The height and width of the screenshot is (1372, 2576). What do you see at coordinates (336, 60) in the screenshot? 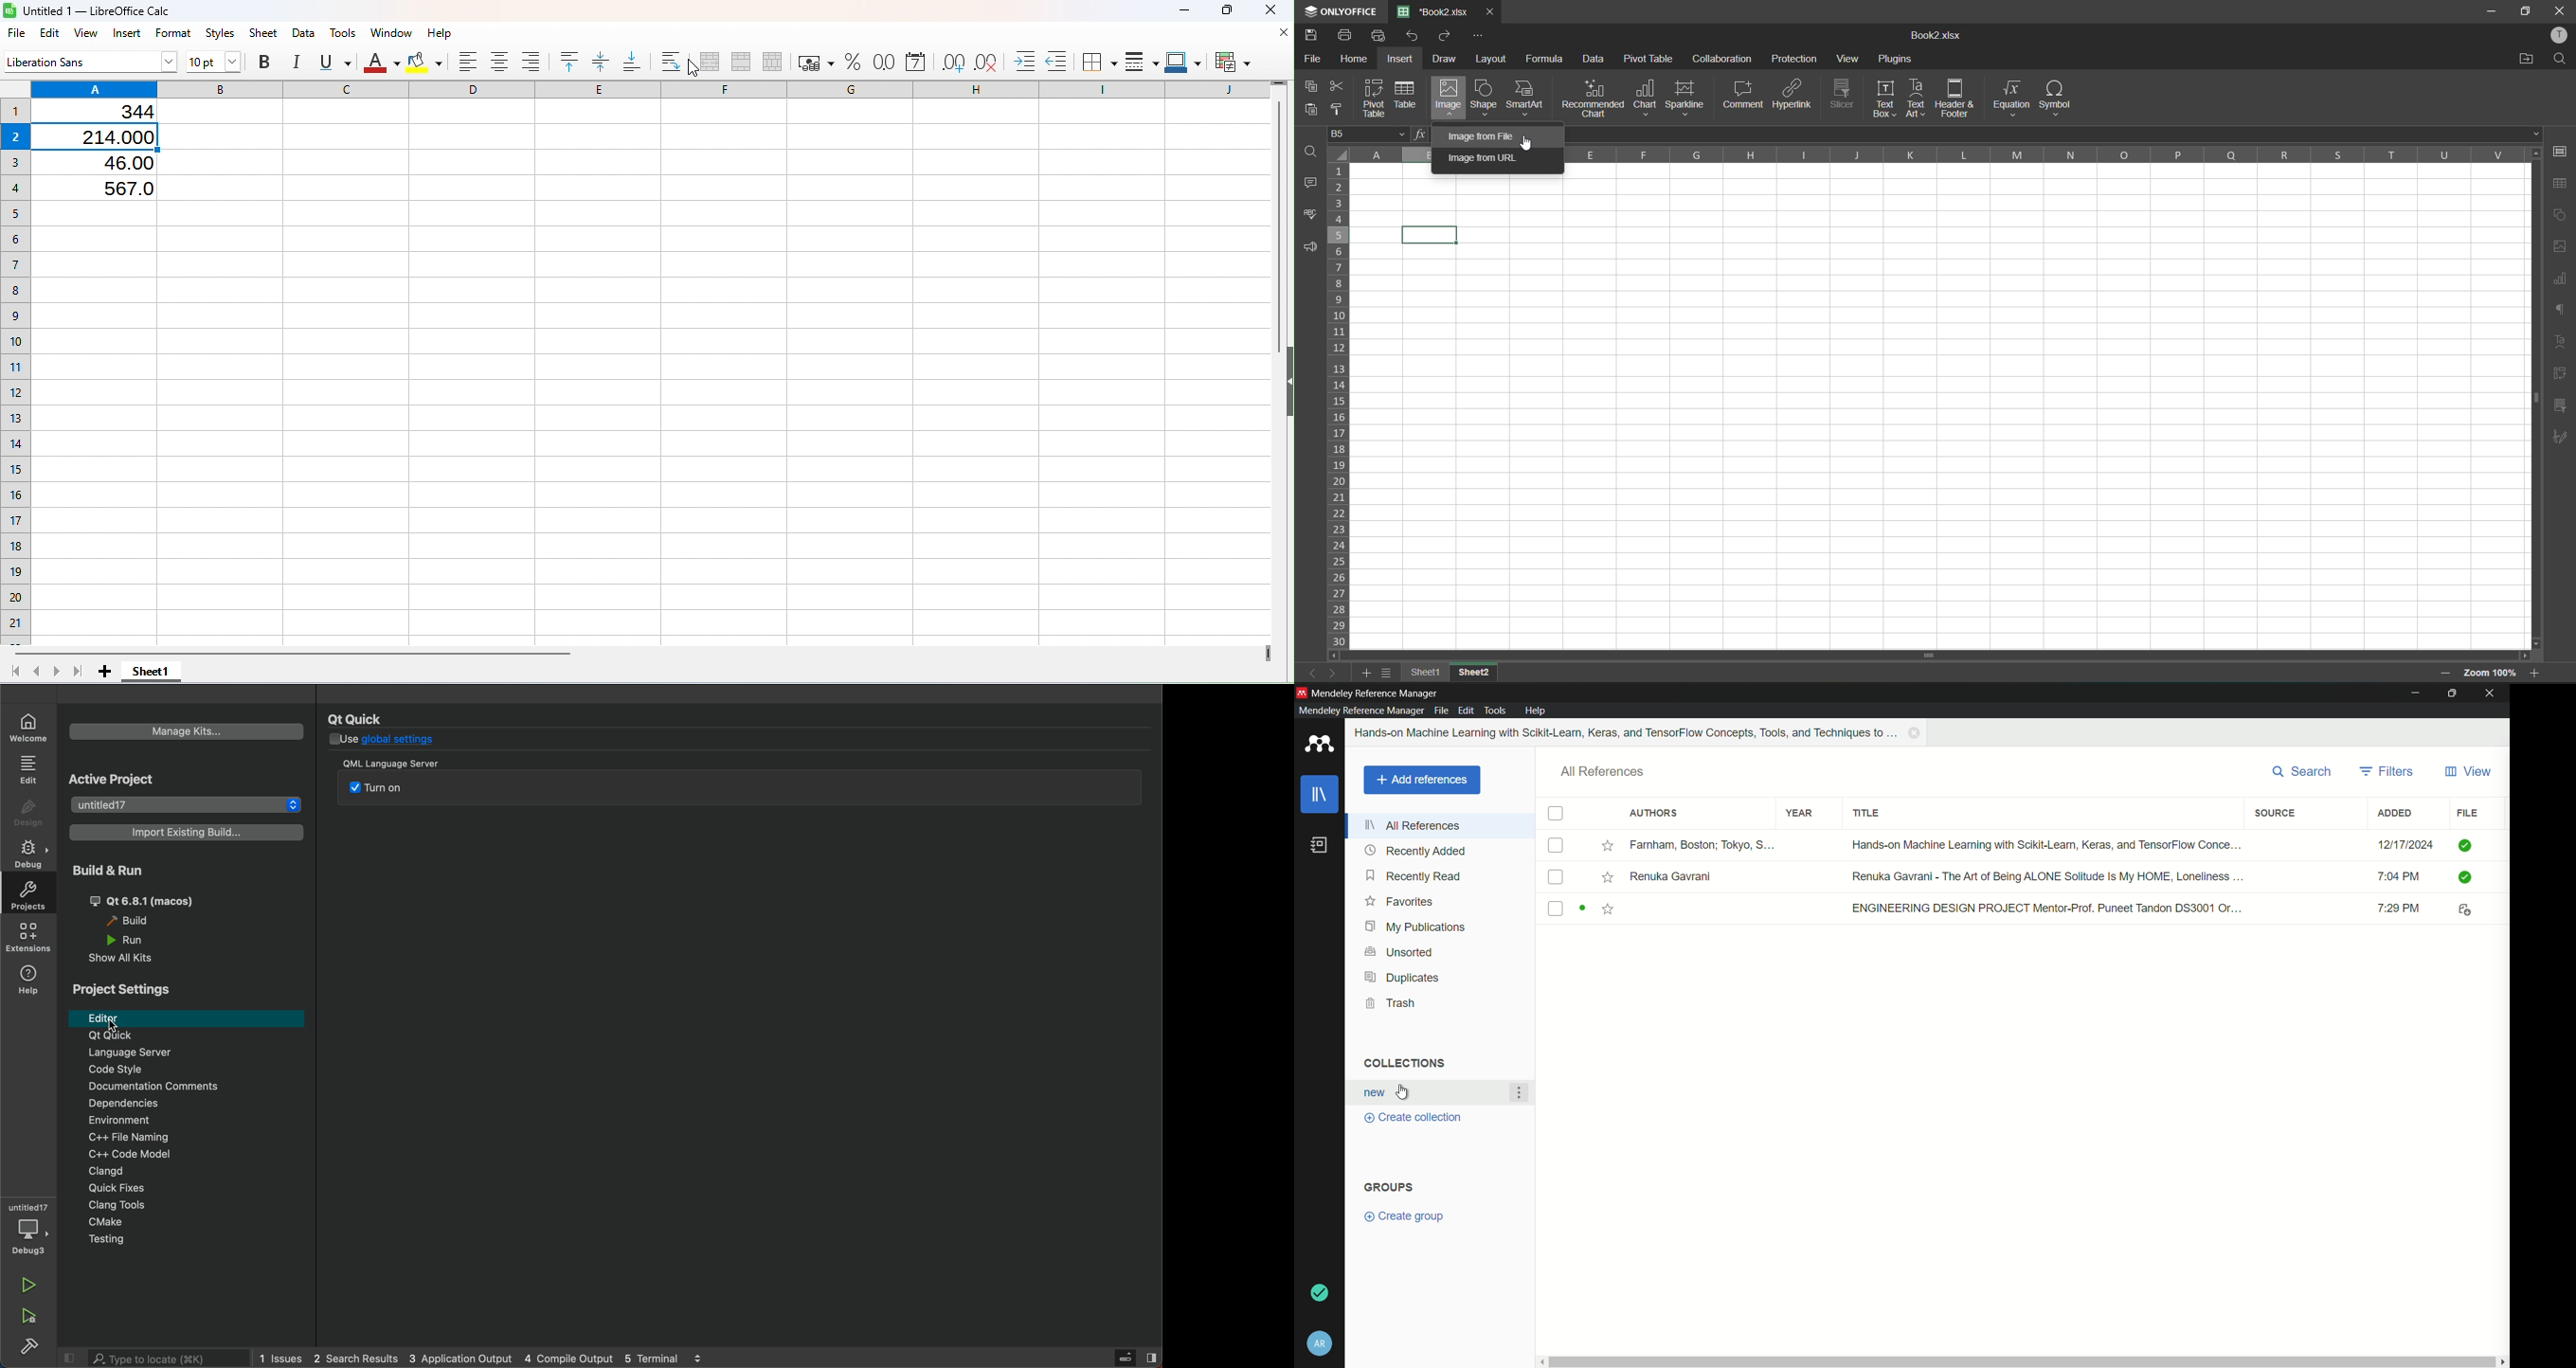
I see `Underline` at bounding box center [336, 60].